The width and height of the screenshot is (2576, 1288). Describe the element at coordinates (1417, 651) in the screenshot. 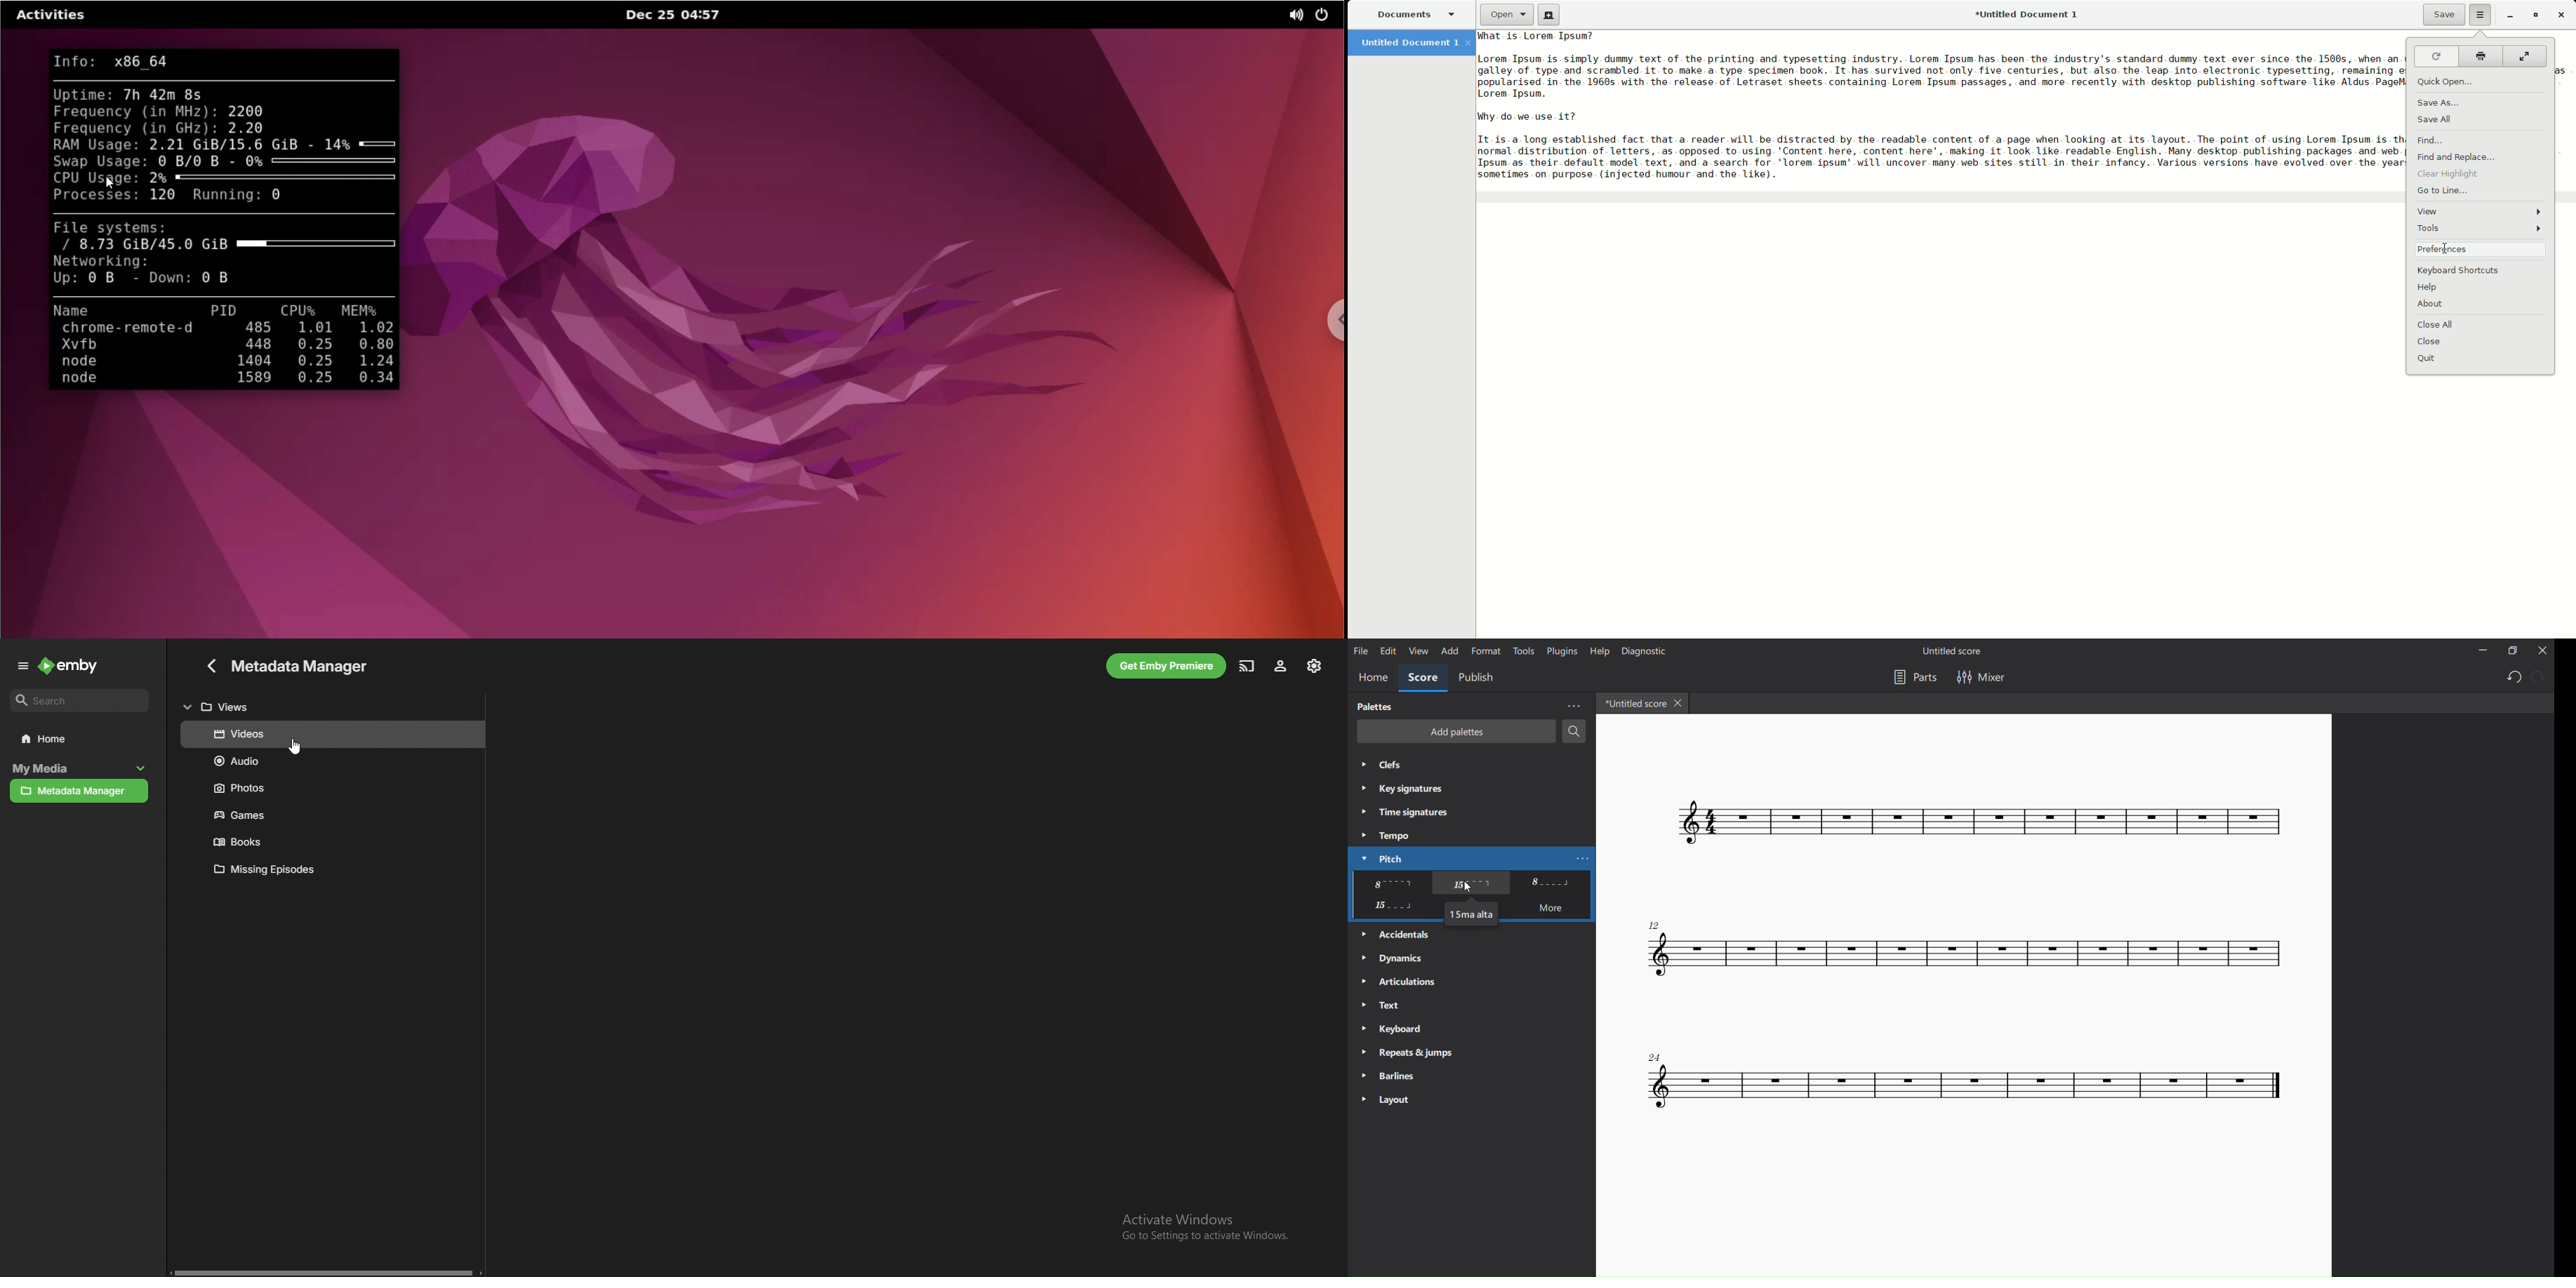

I see `view` at that location.